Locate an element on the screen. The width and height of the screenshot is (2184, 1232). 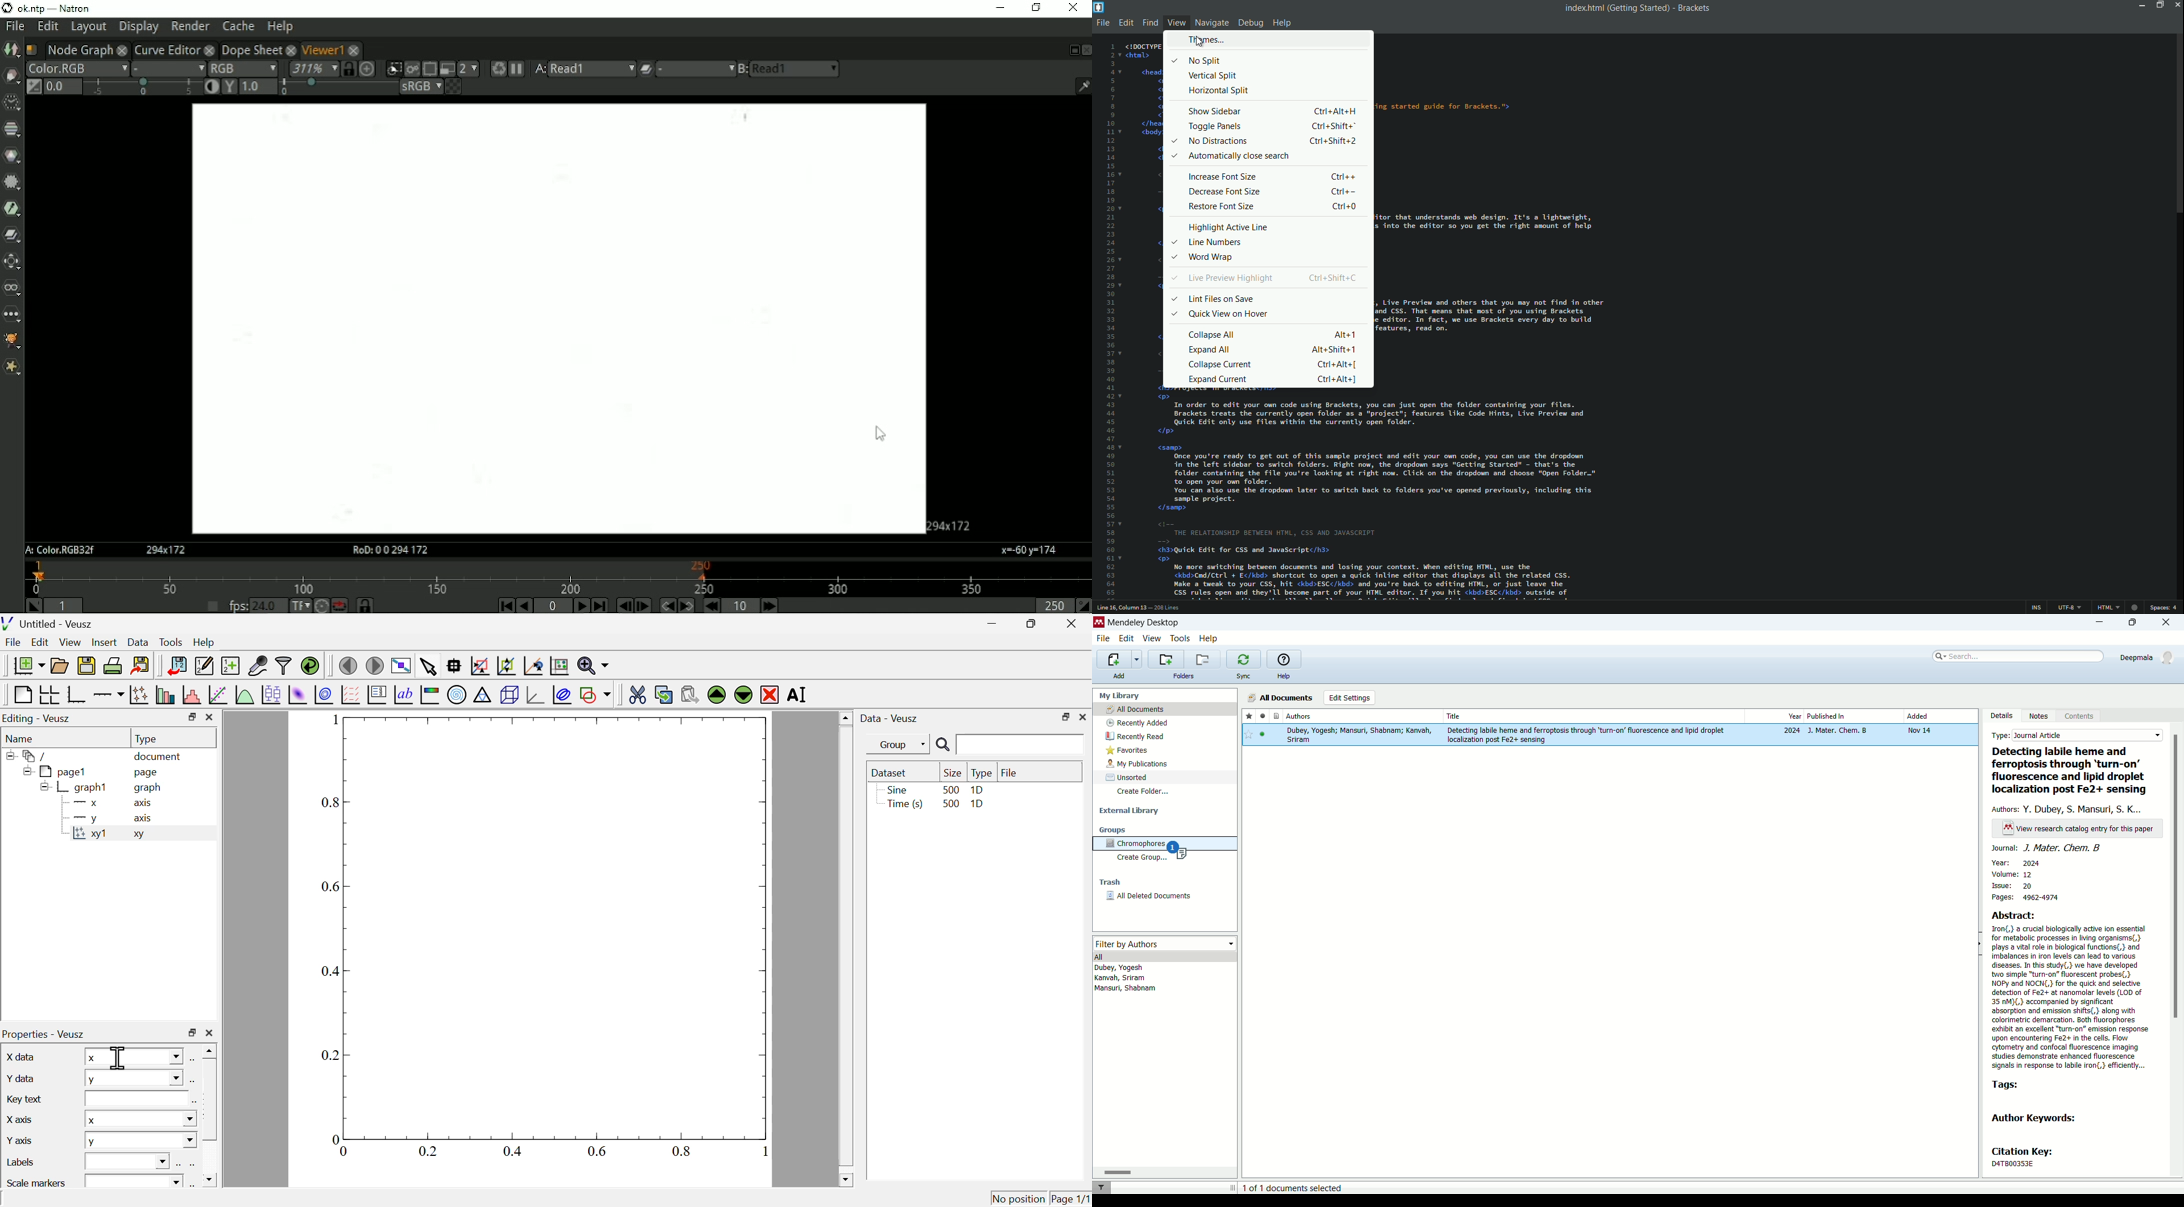
no position is located at coordinates (1019, 1198).